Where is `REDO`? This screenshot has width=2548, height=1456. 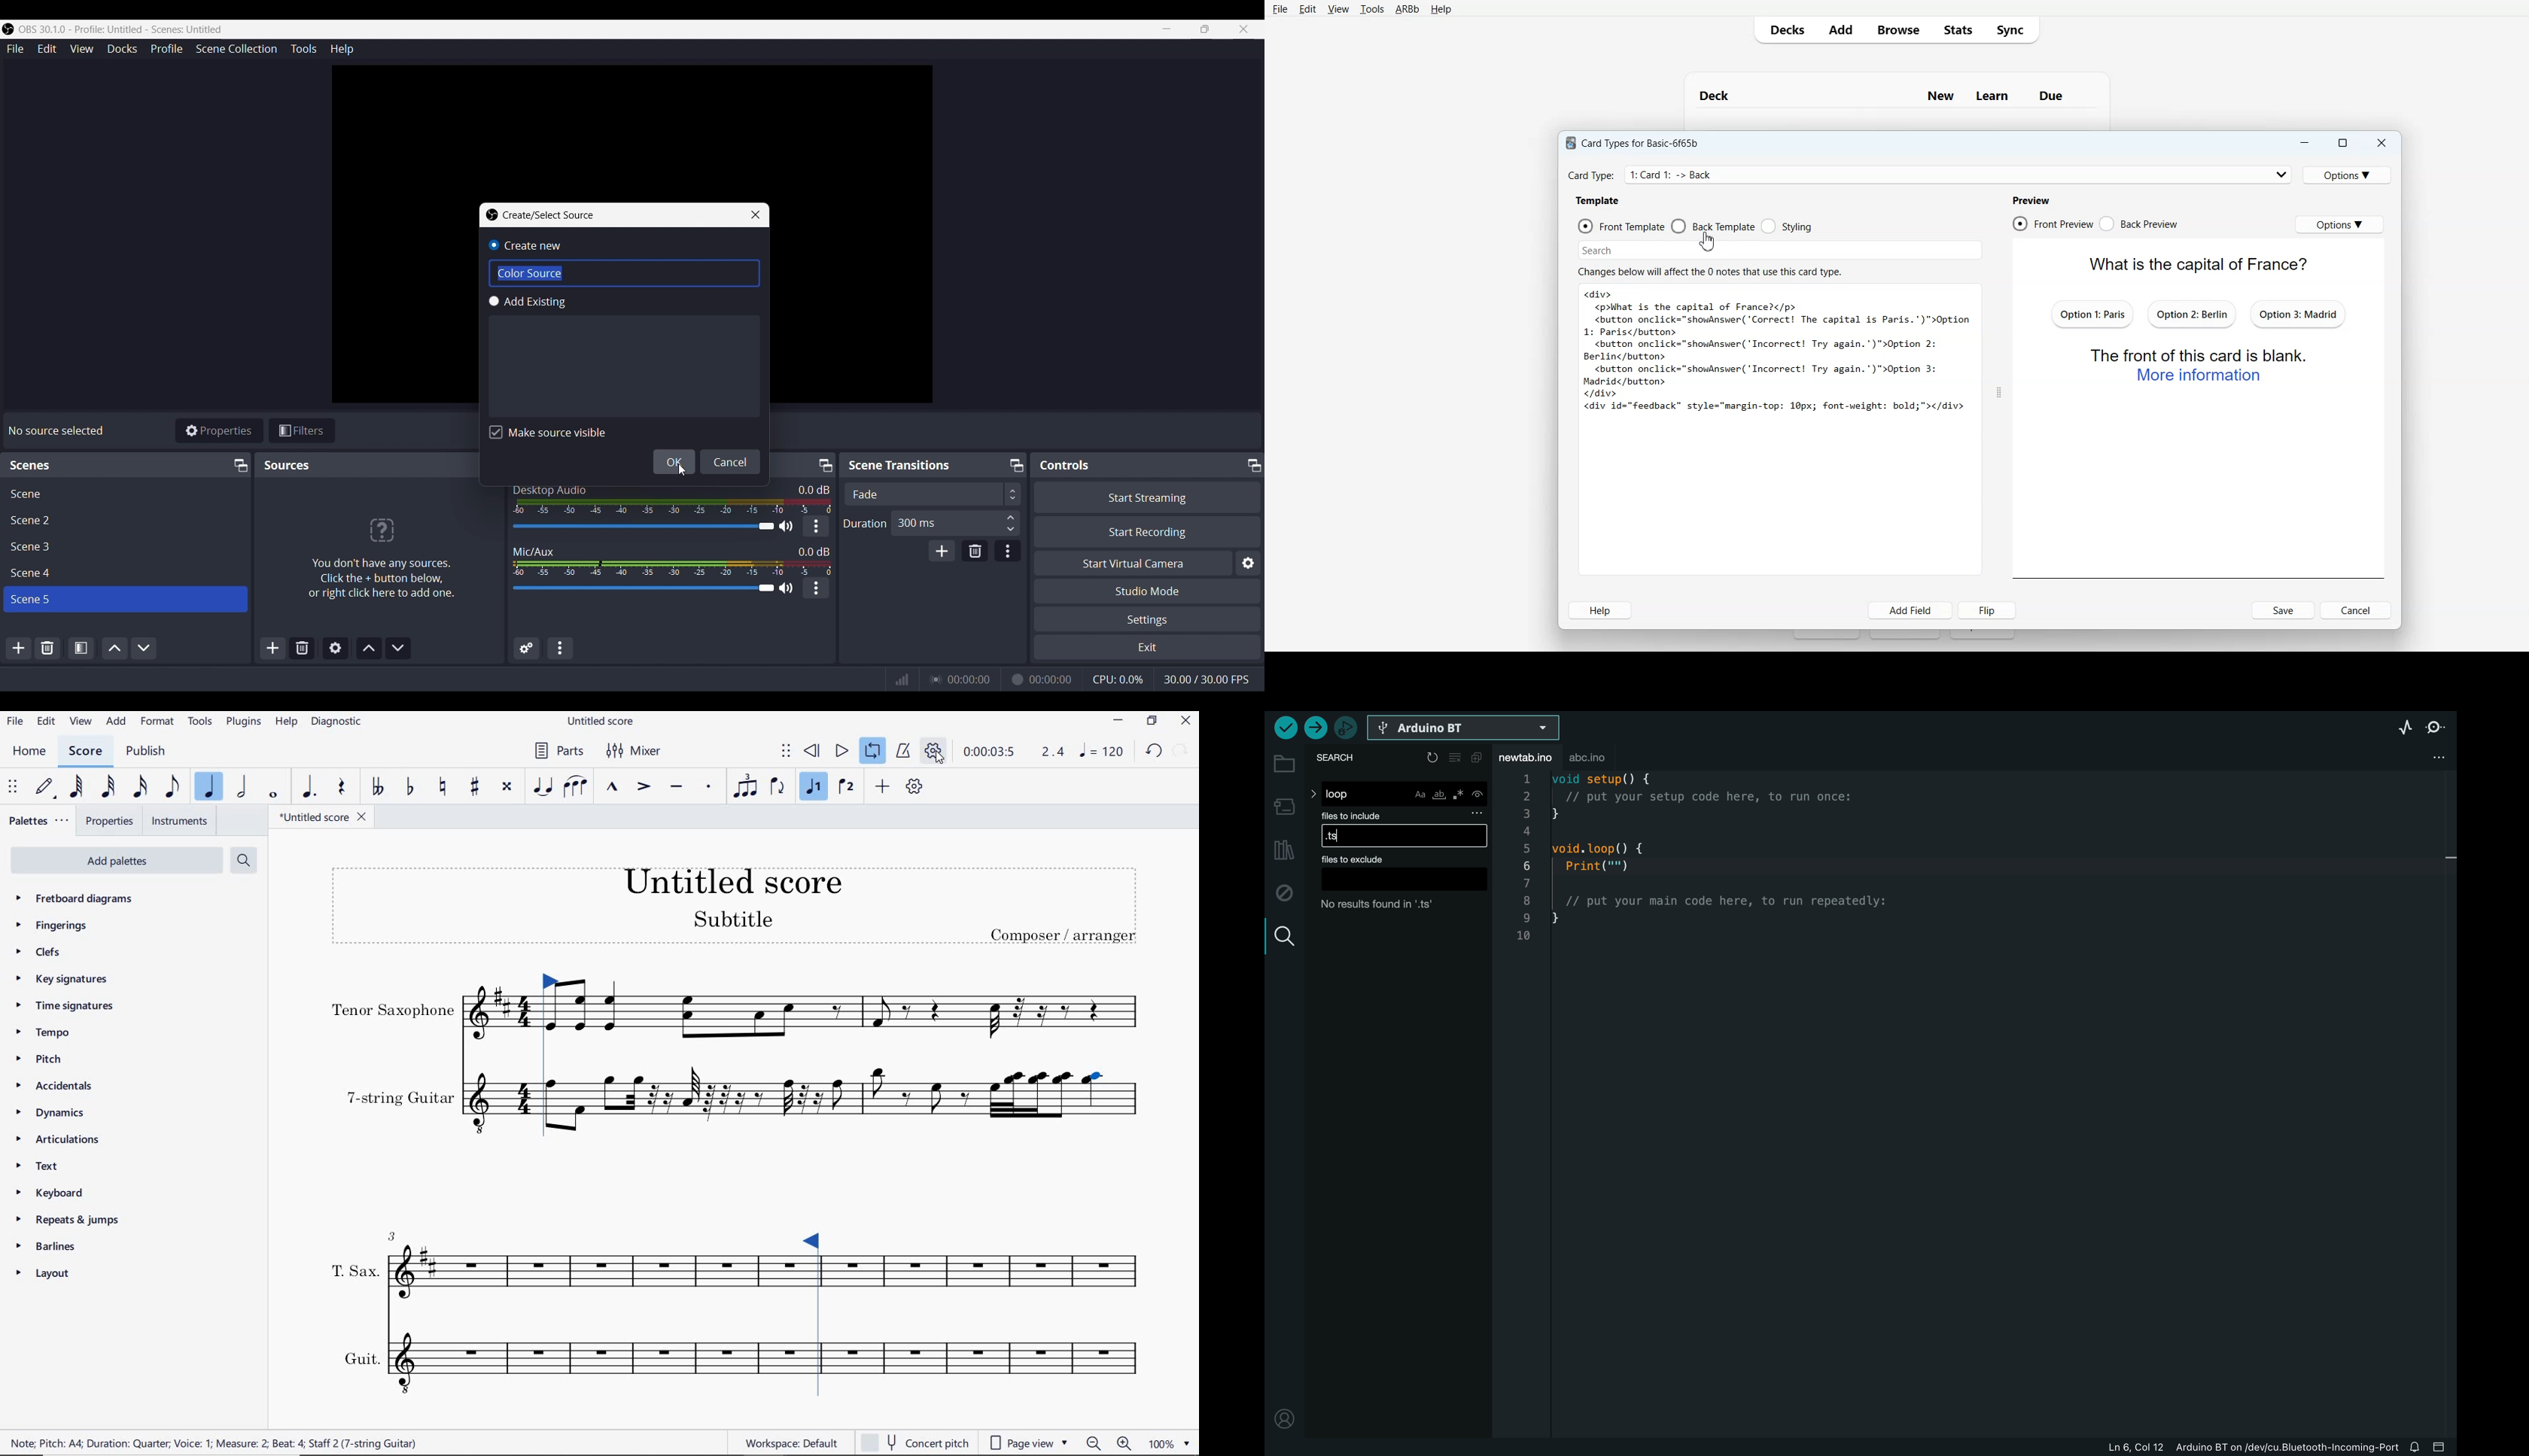 REDO is located at coordinates (1182, 749).